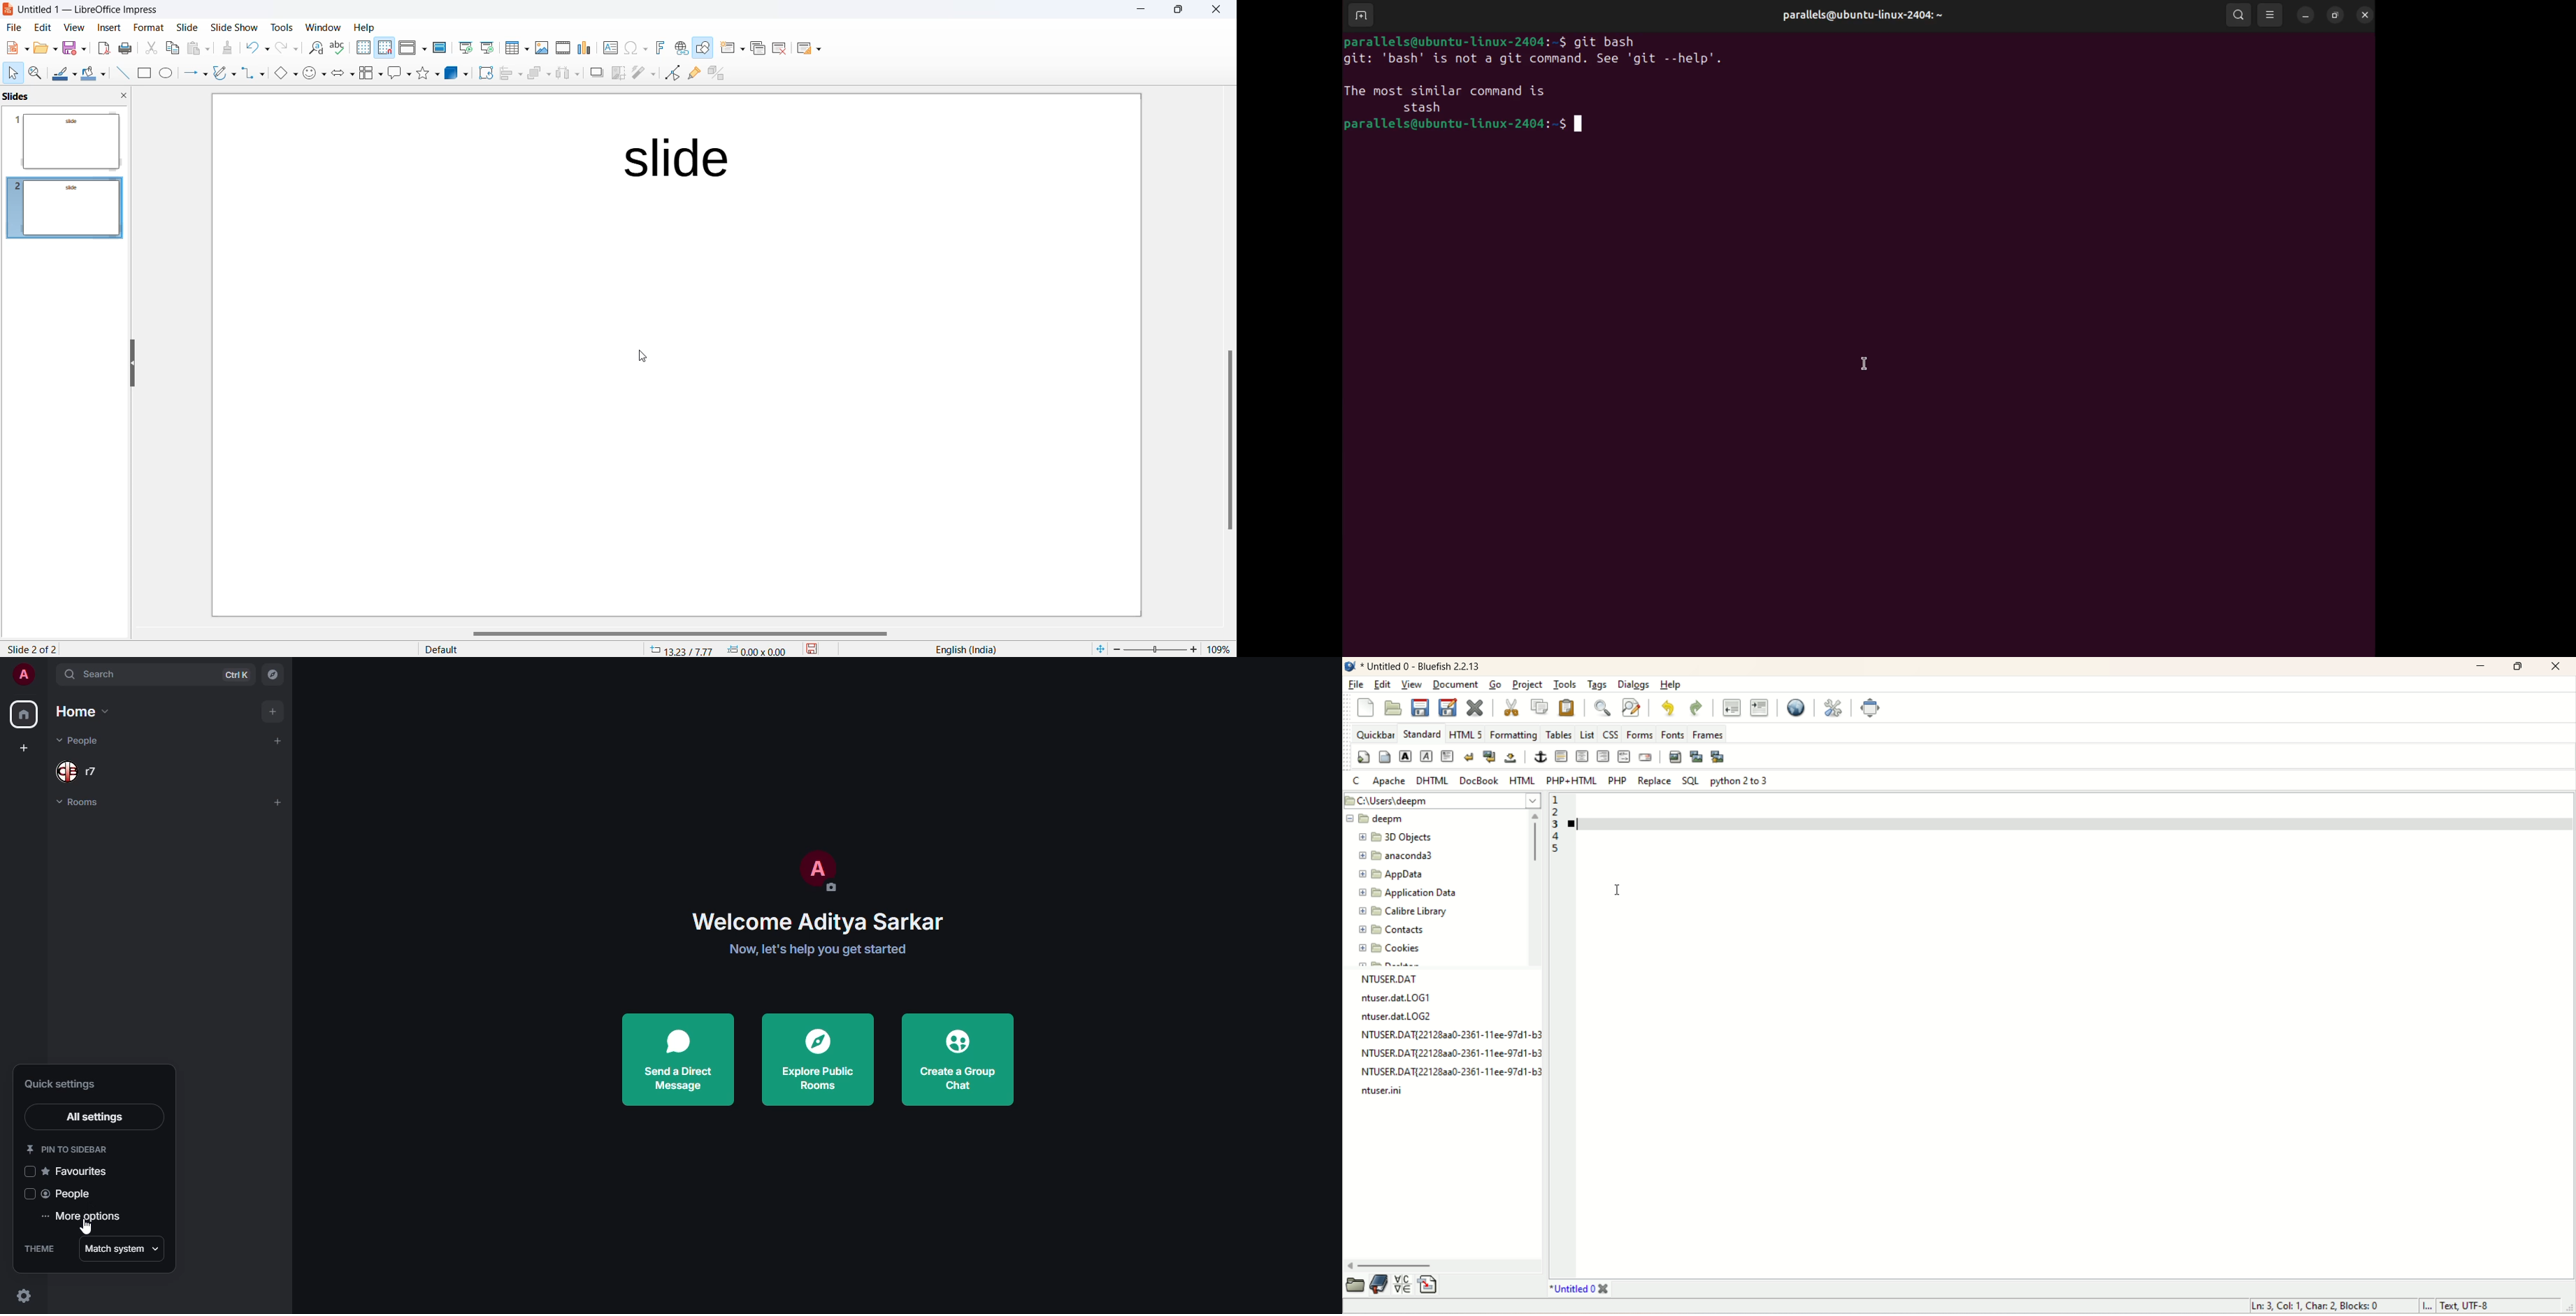 The width and height of the screenshot is (2576, 1316). Describe the element at coordinates (1630, 708) in the screenshot. I see `advance find and replace` at that location.